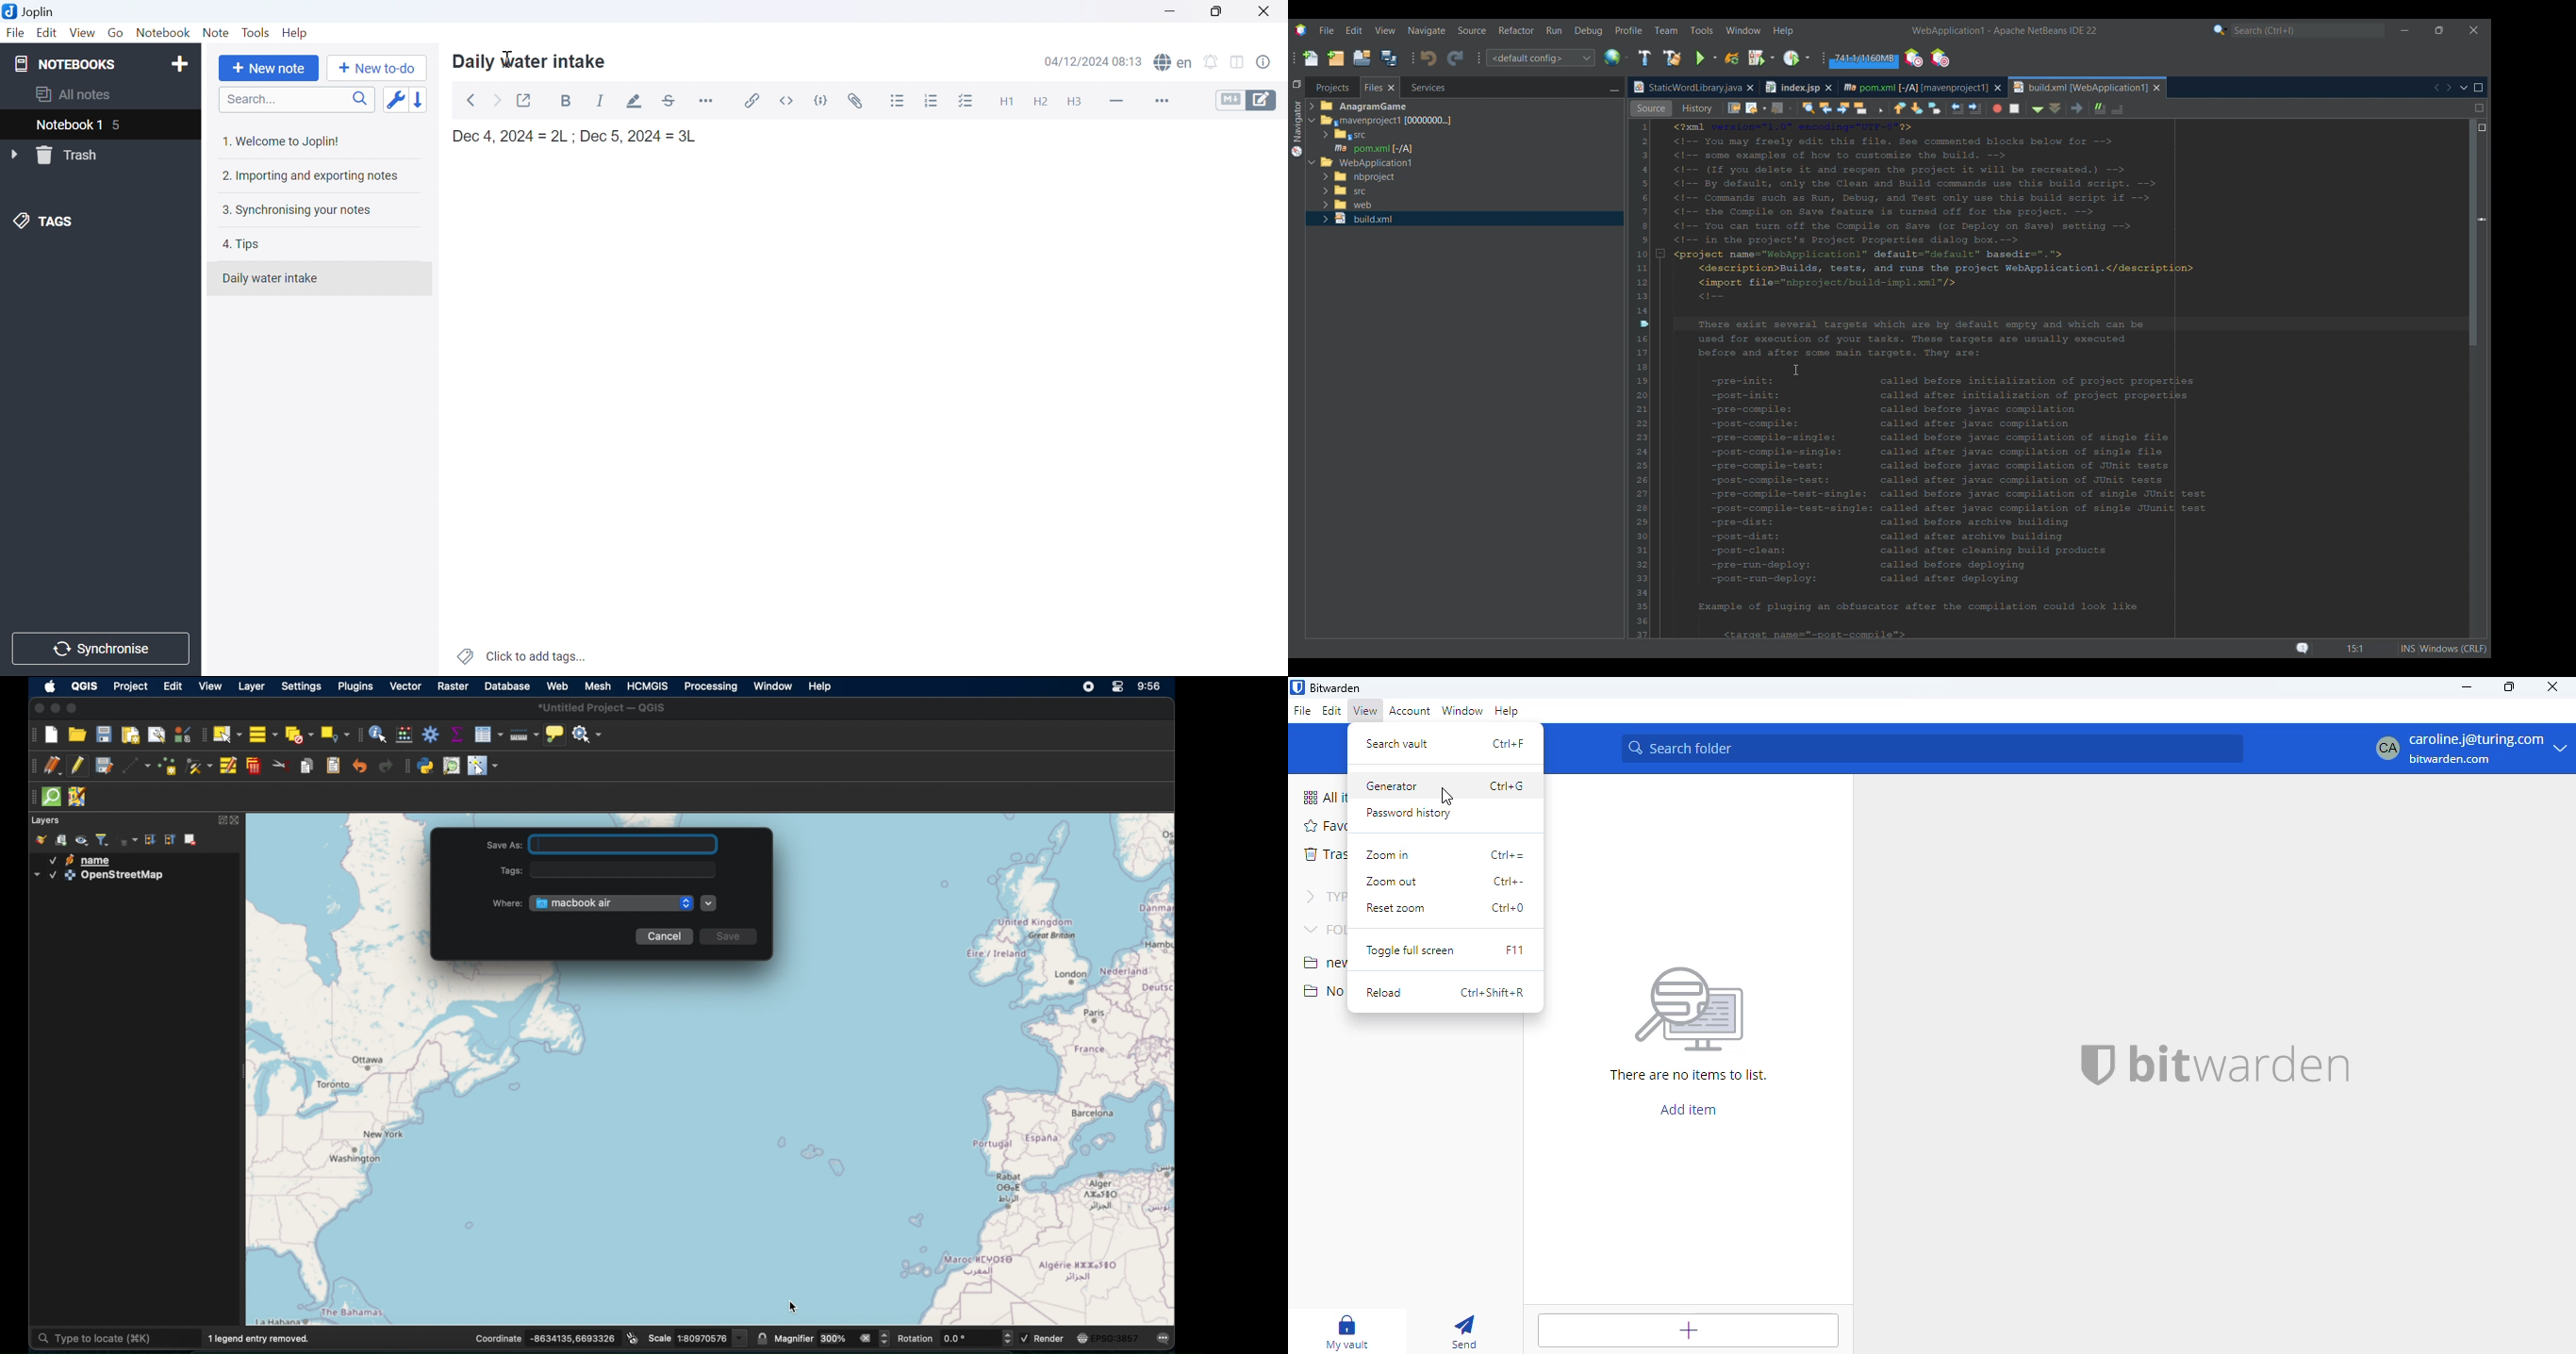 The image size is (2576, 1372). Describe the element at coordinates (753, 101) in the screenshot. I see `Insert/edit link` at that location.